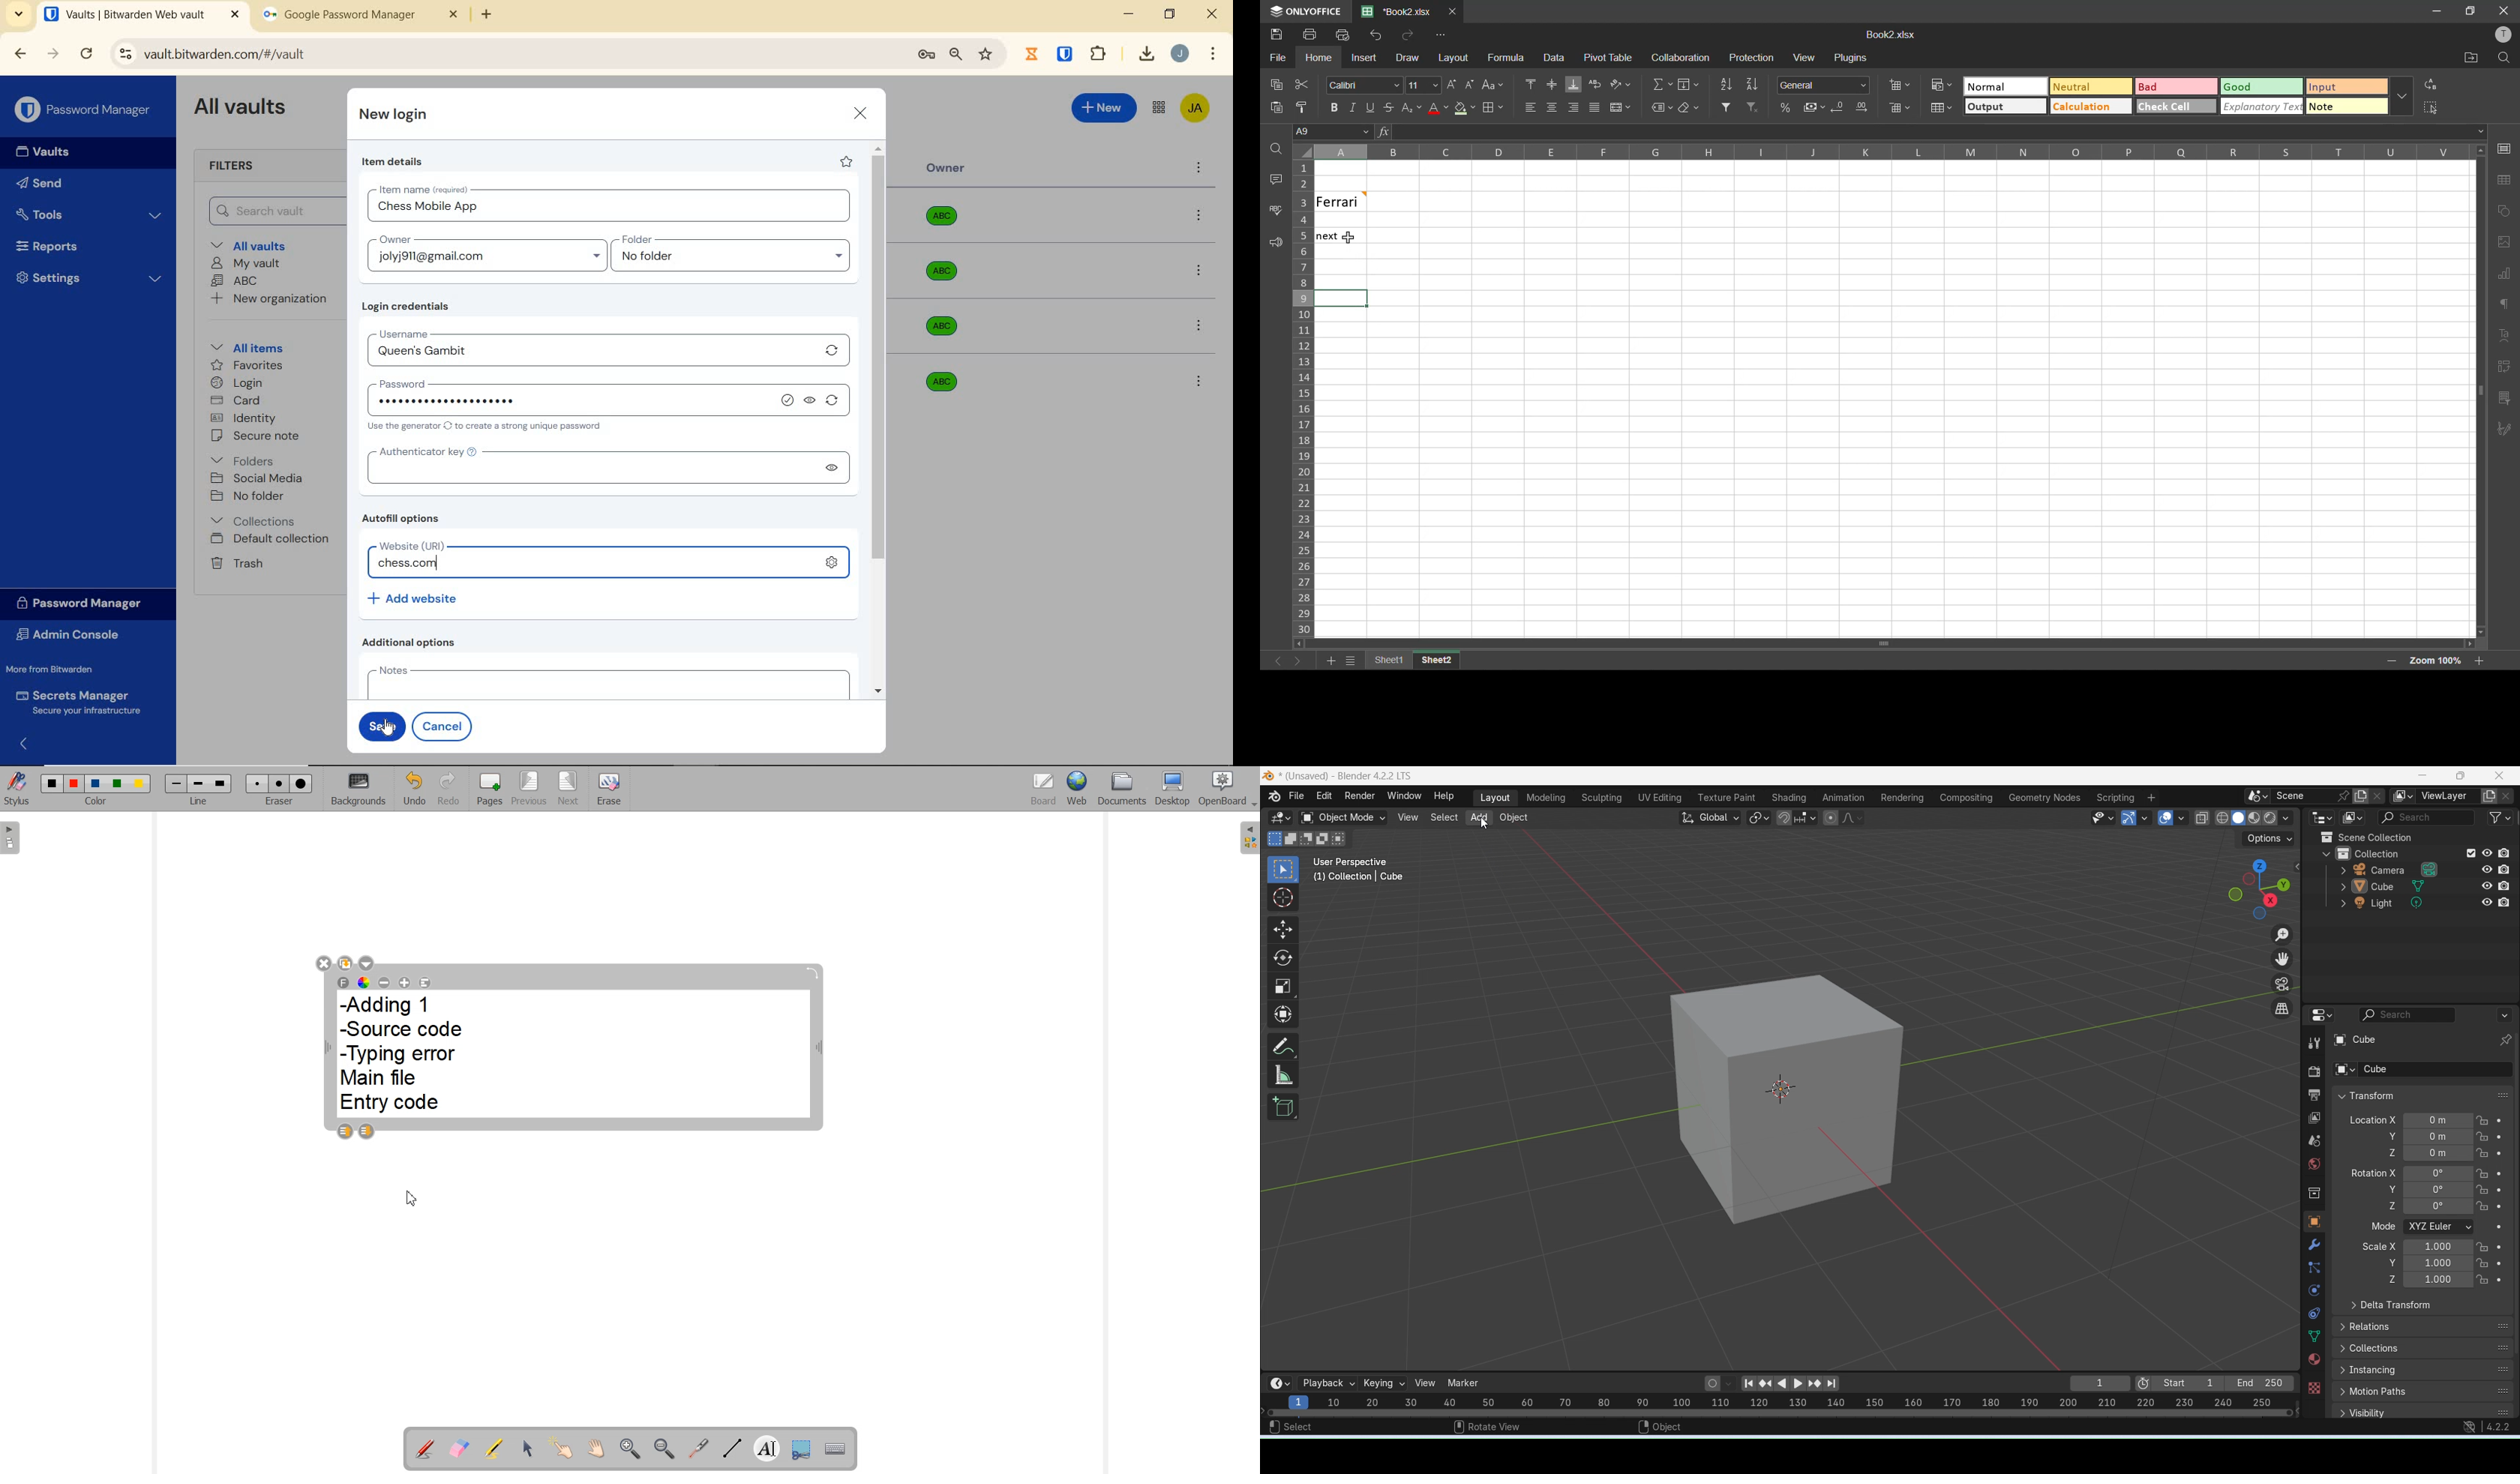 The image size is (2520, 1484). I want to click on Toggle the camera view, so click(2282, 984).